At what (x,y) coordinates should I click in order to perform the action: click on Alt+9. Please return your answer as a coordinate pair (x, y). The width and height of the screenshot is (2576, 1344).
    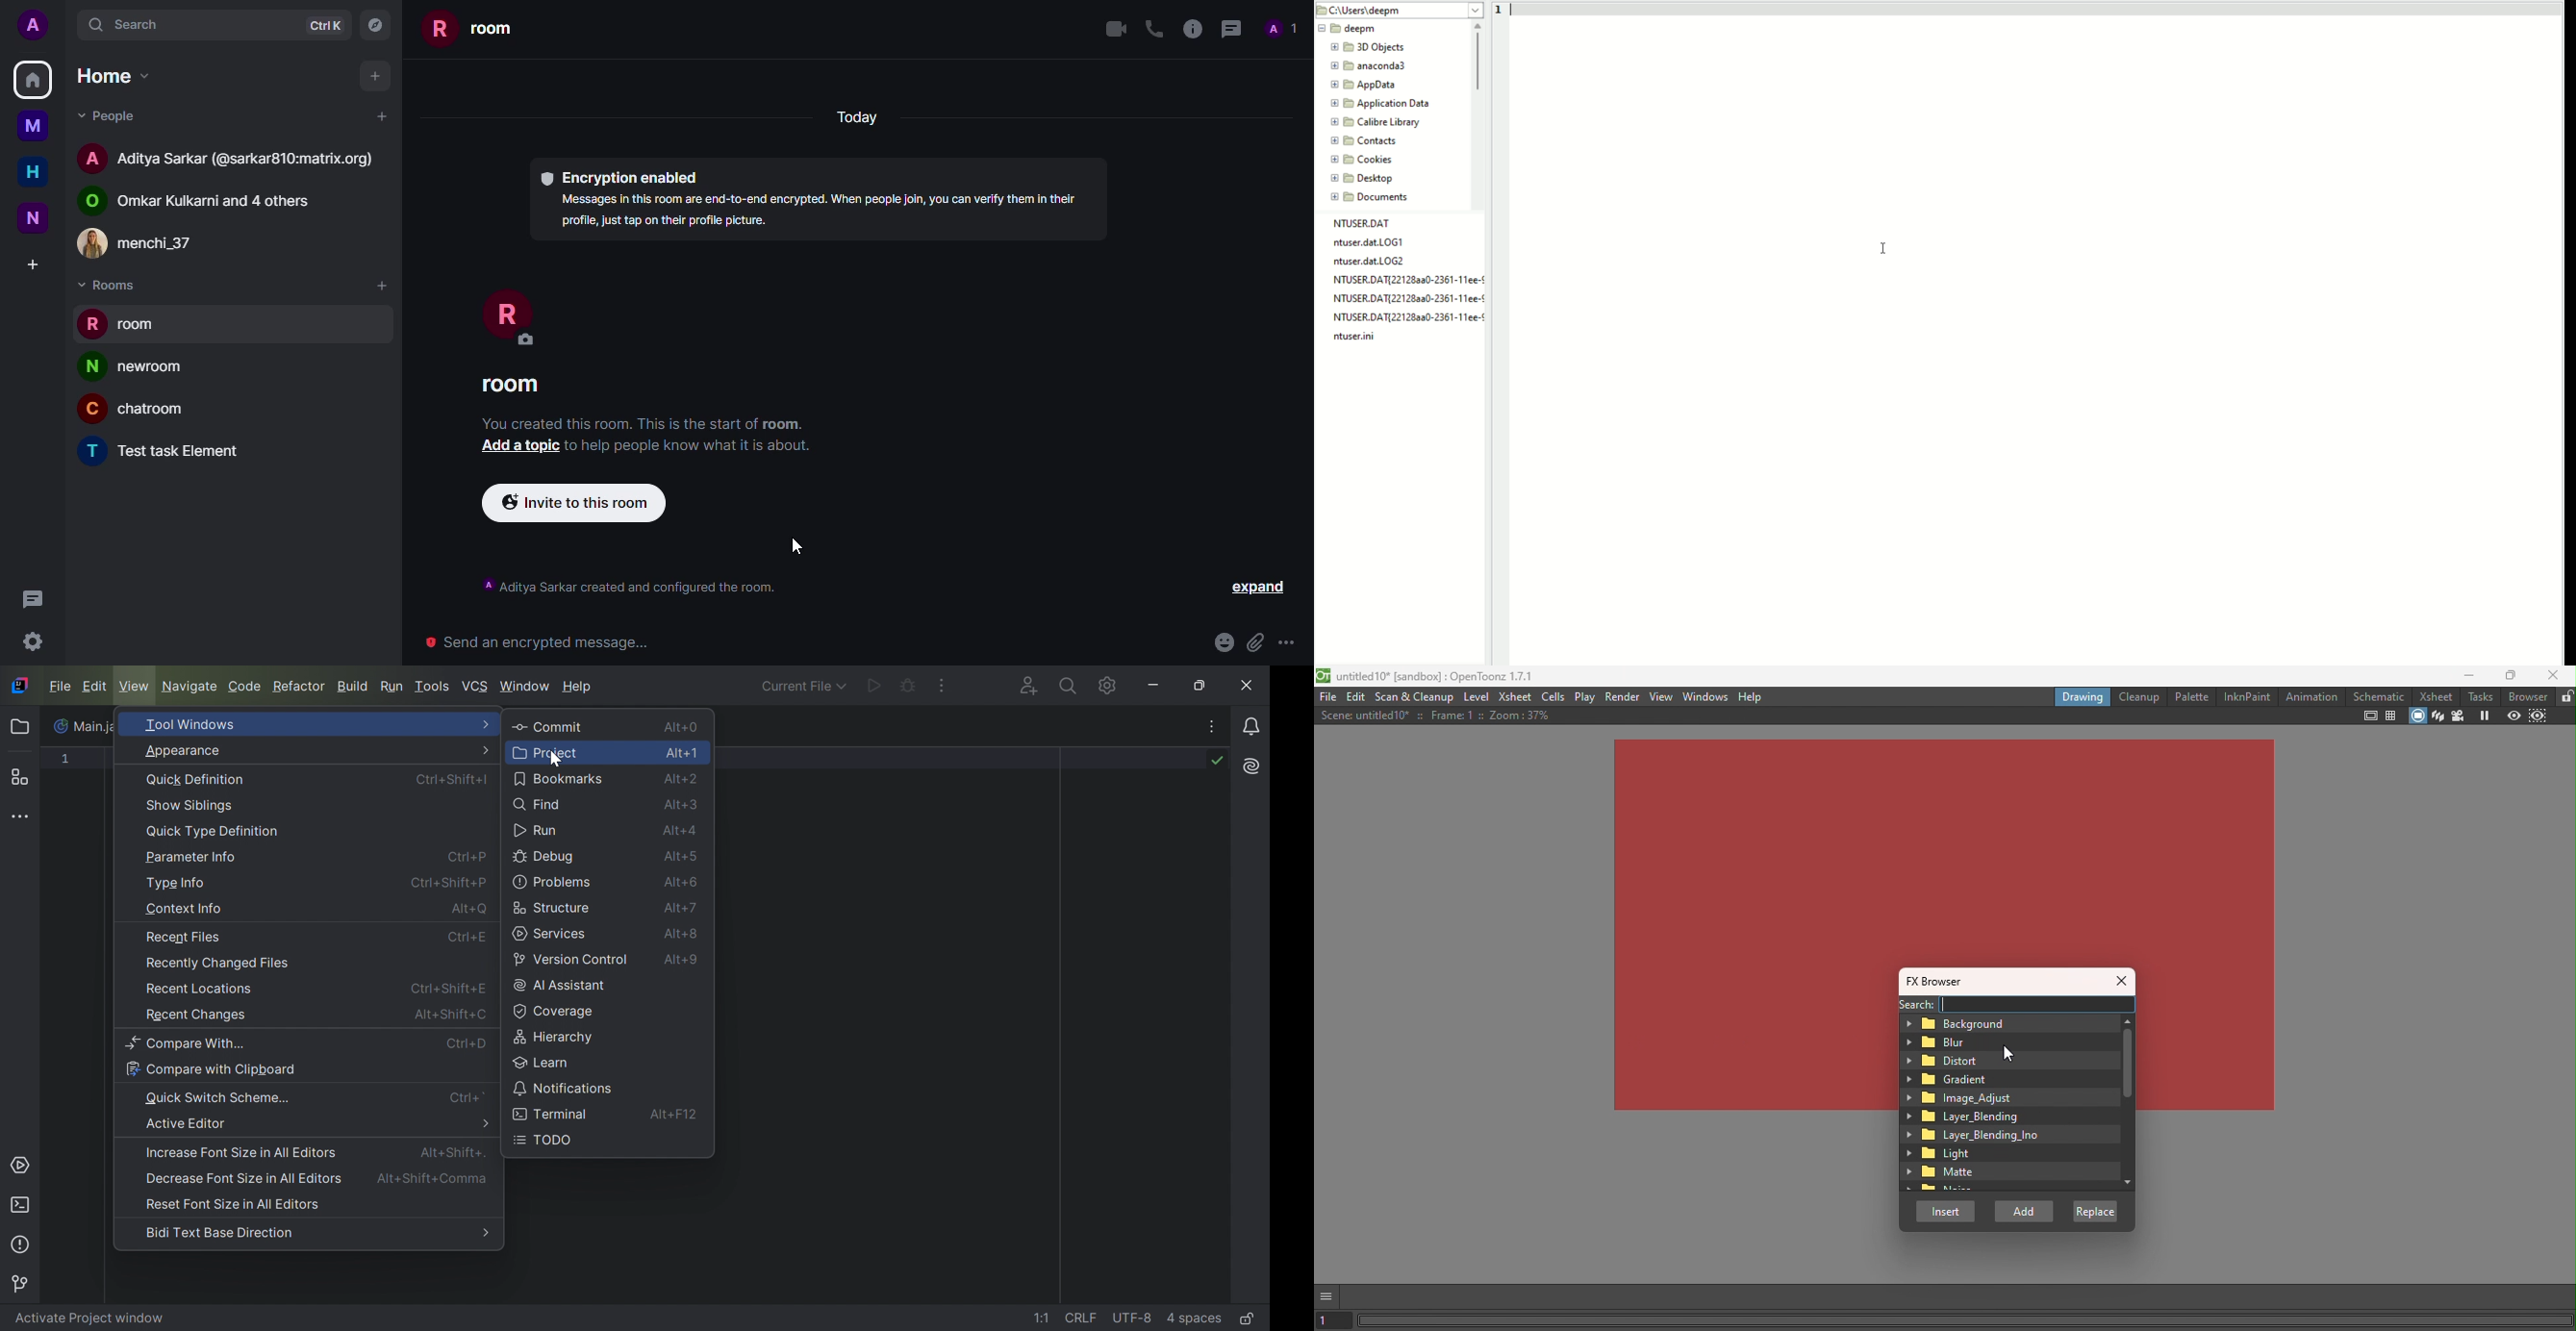
    Looking at the image, I should click on (685, 963).